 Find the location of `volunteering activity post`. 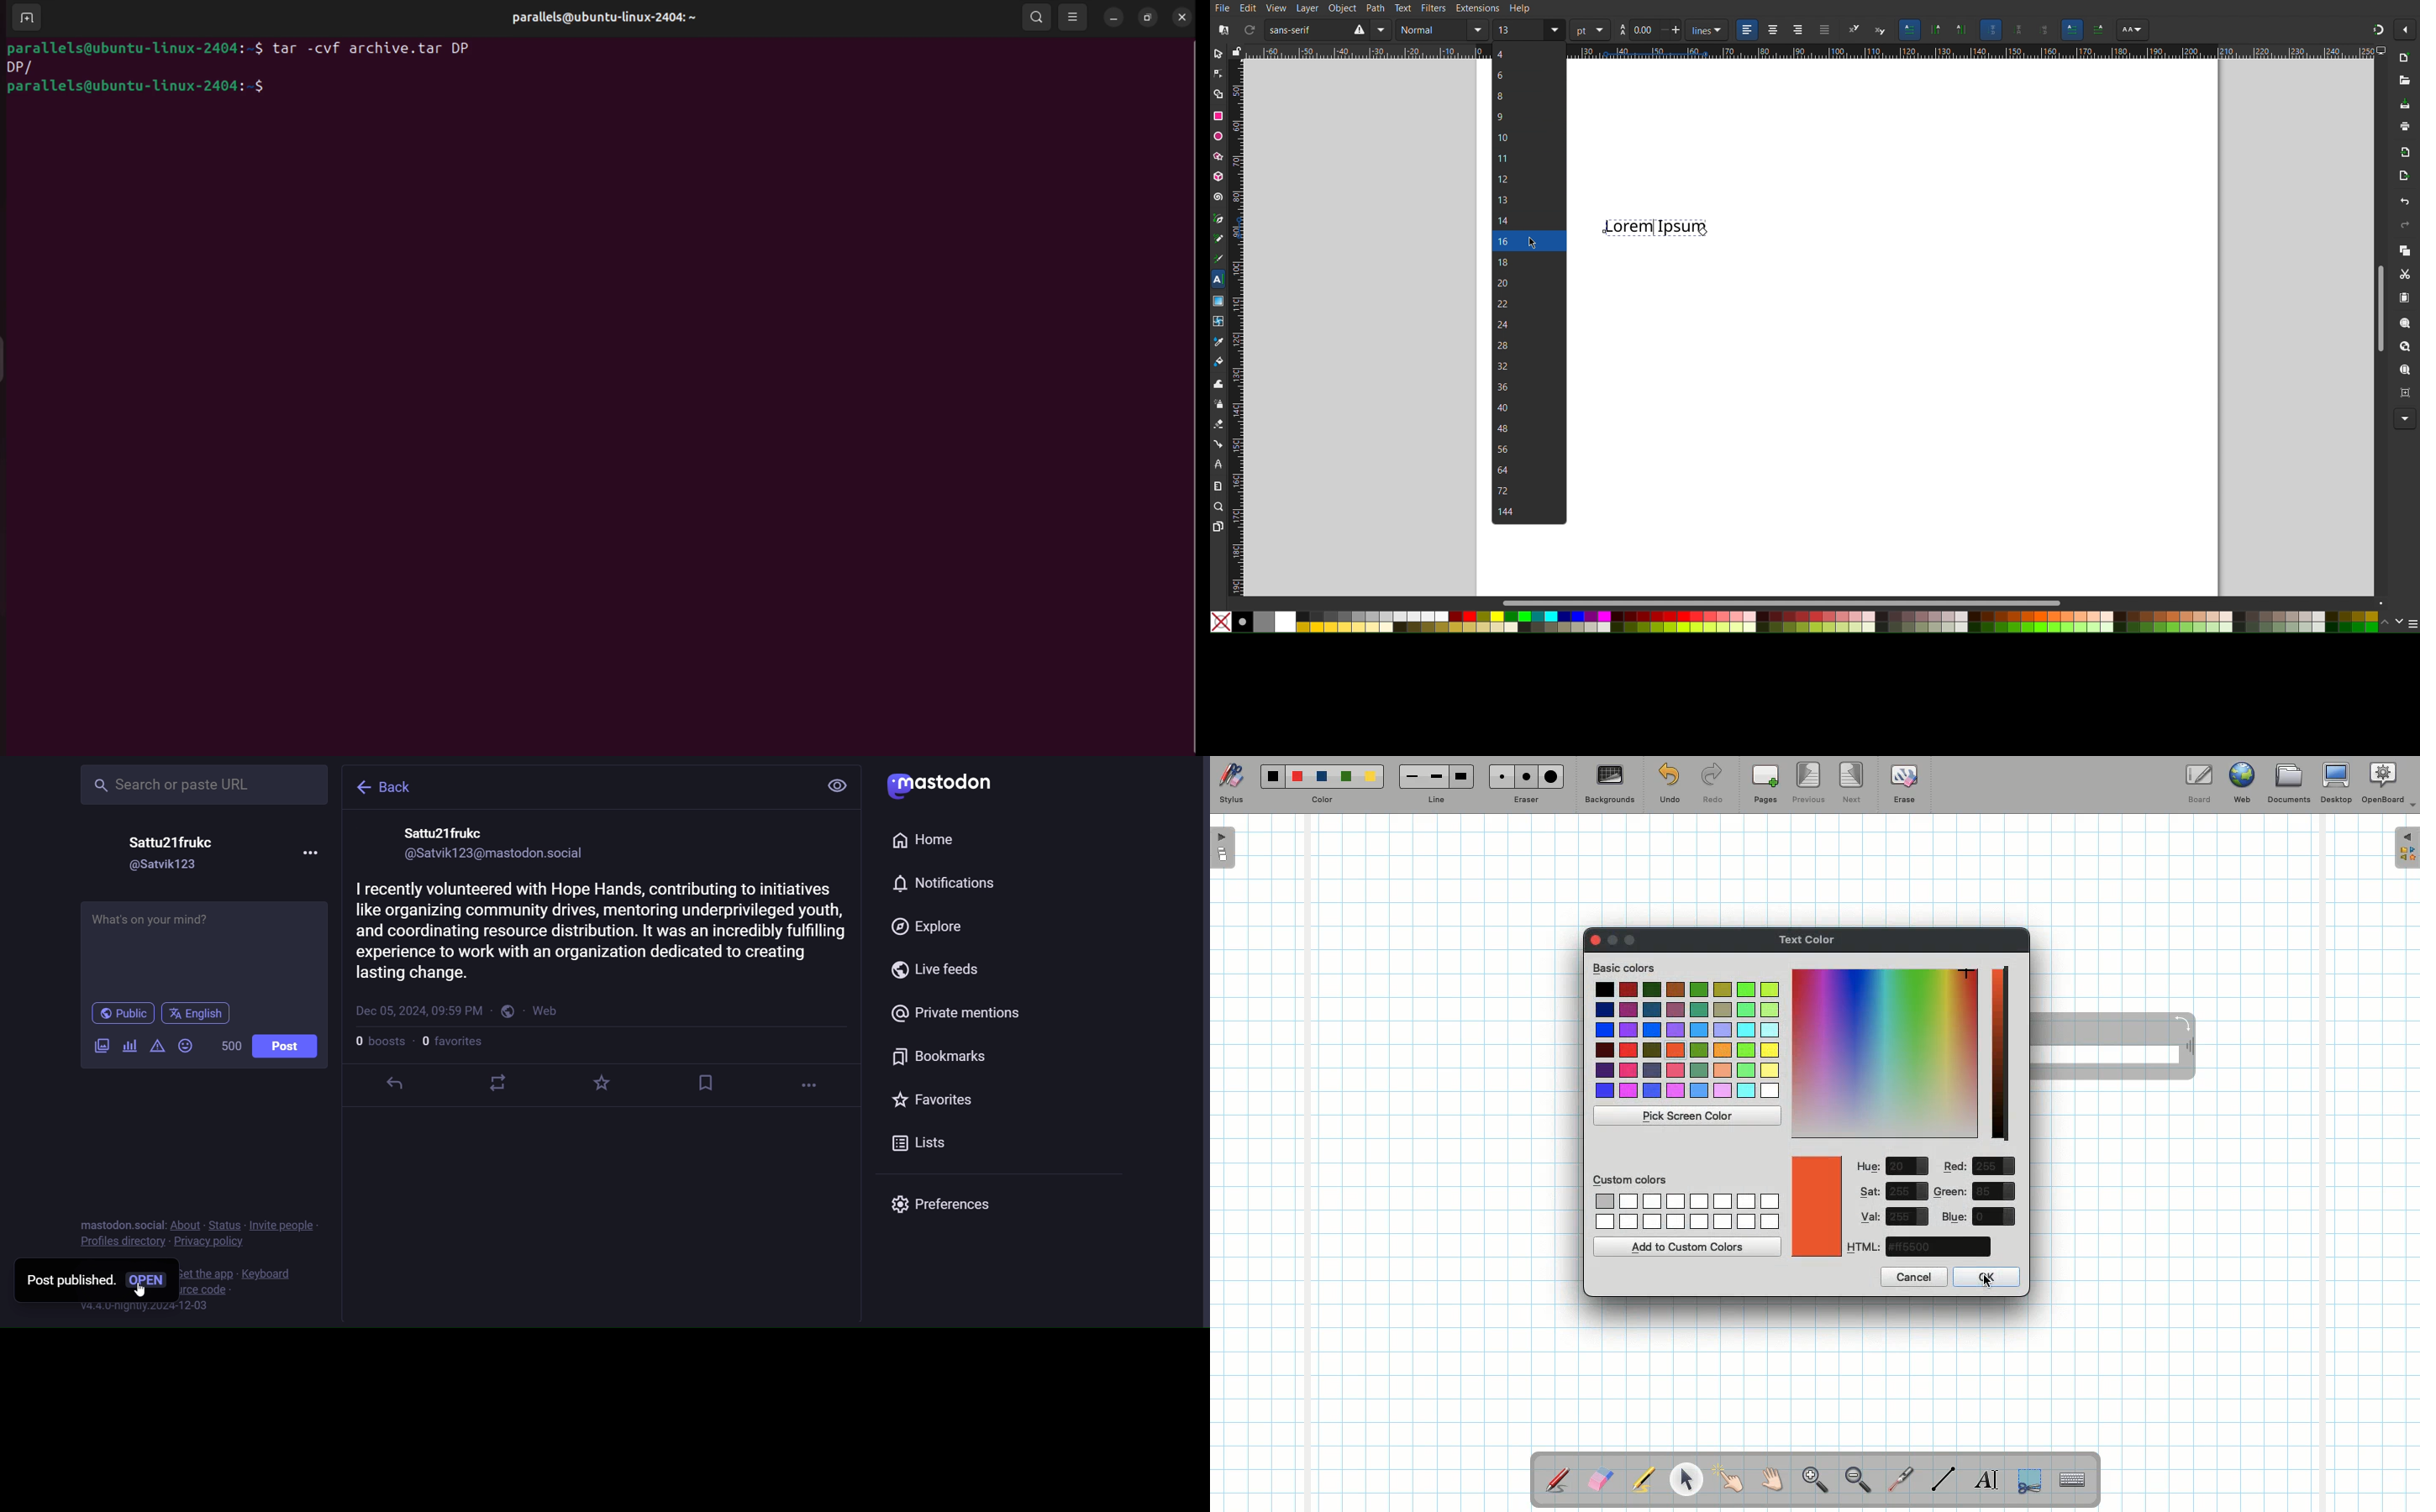

volunteering activity post is located at coordinates (604, 931).